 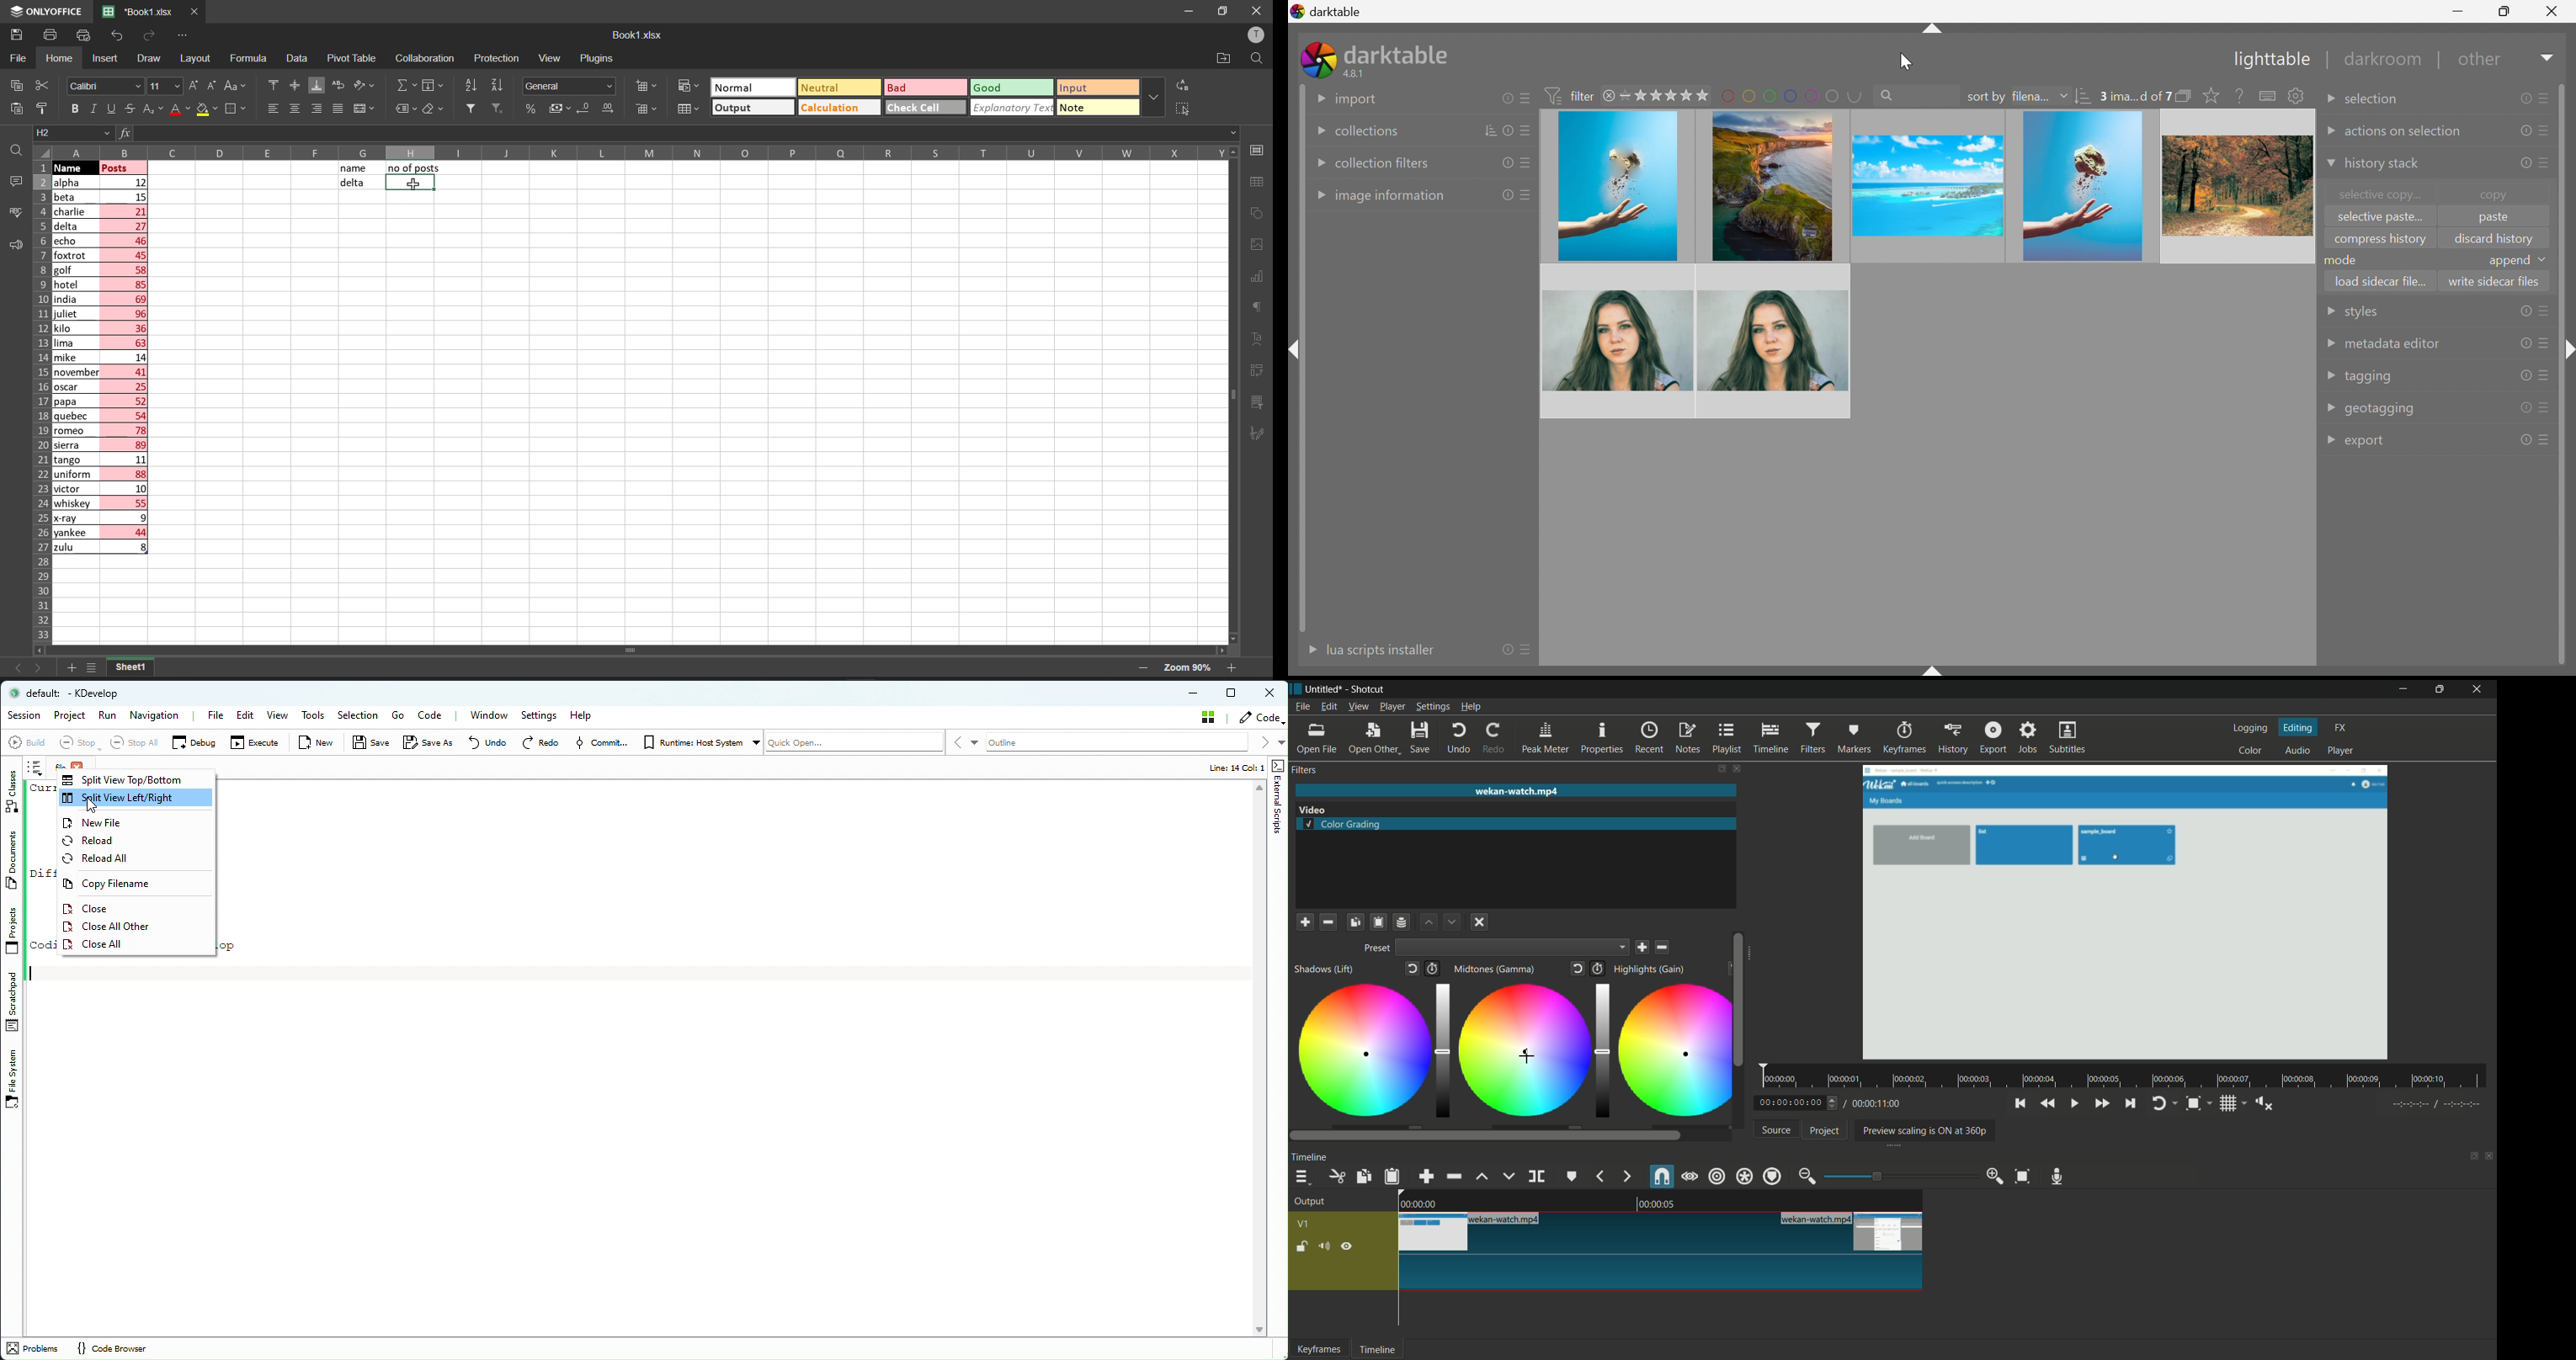 What do you see at coordinates (1663, 947) in the screenshot?
I see `delete` at bounding box center [1663, 947].